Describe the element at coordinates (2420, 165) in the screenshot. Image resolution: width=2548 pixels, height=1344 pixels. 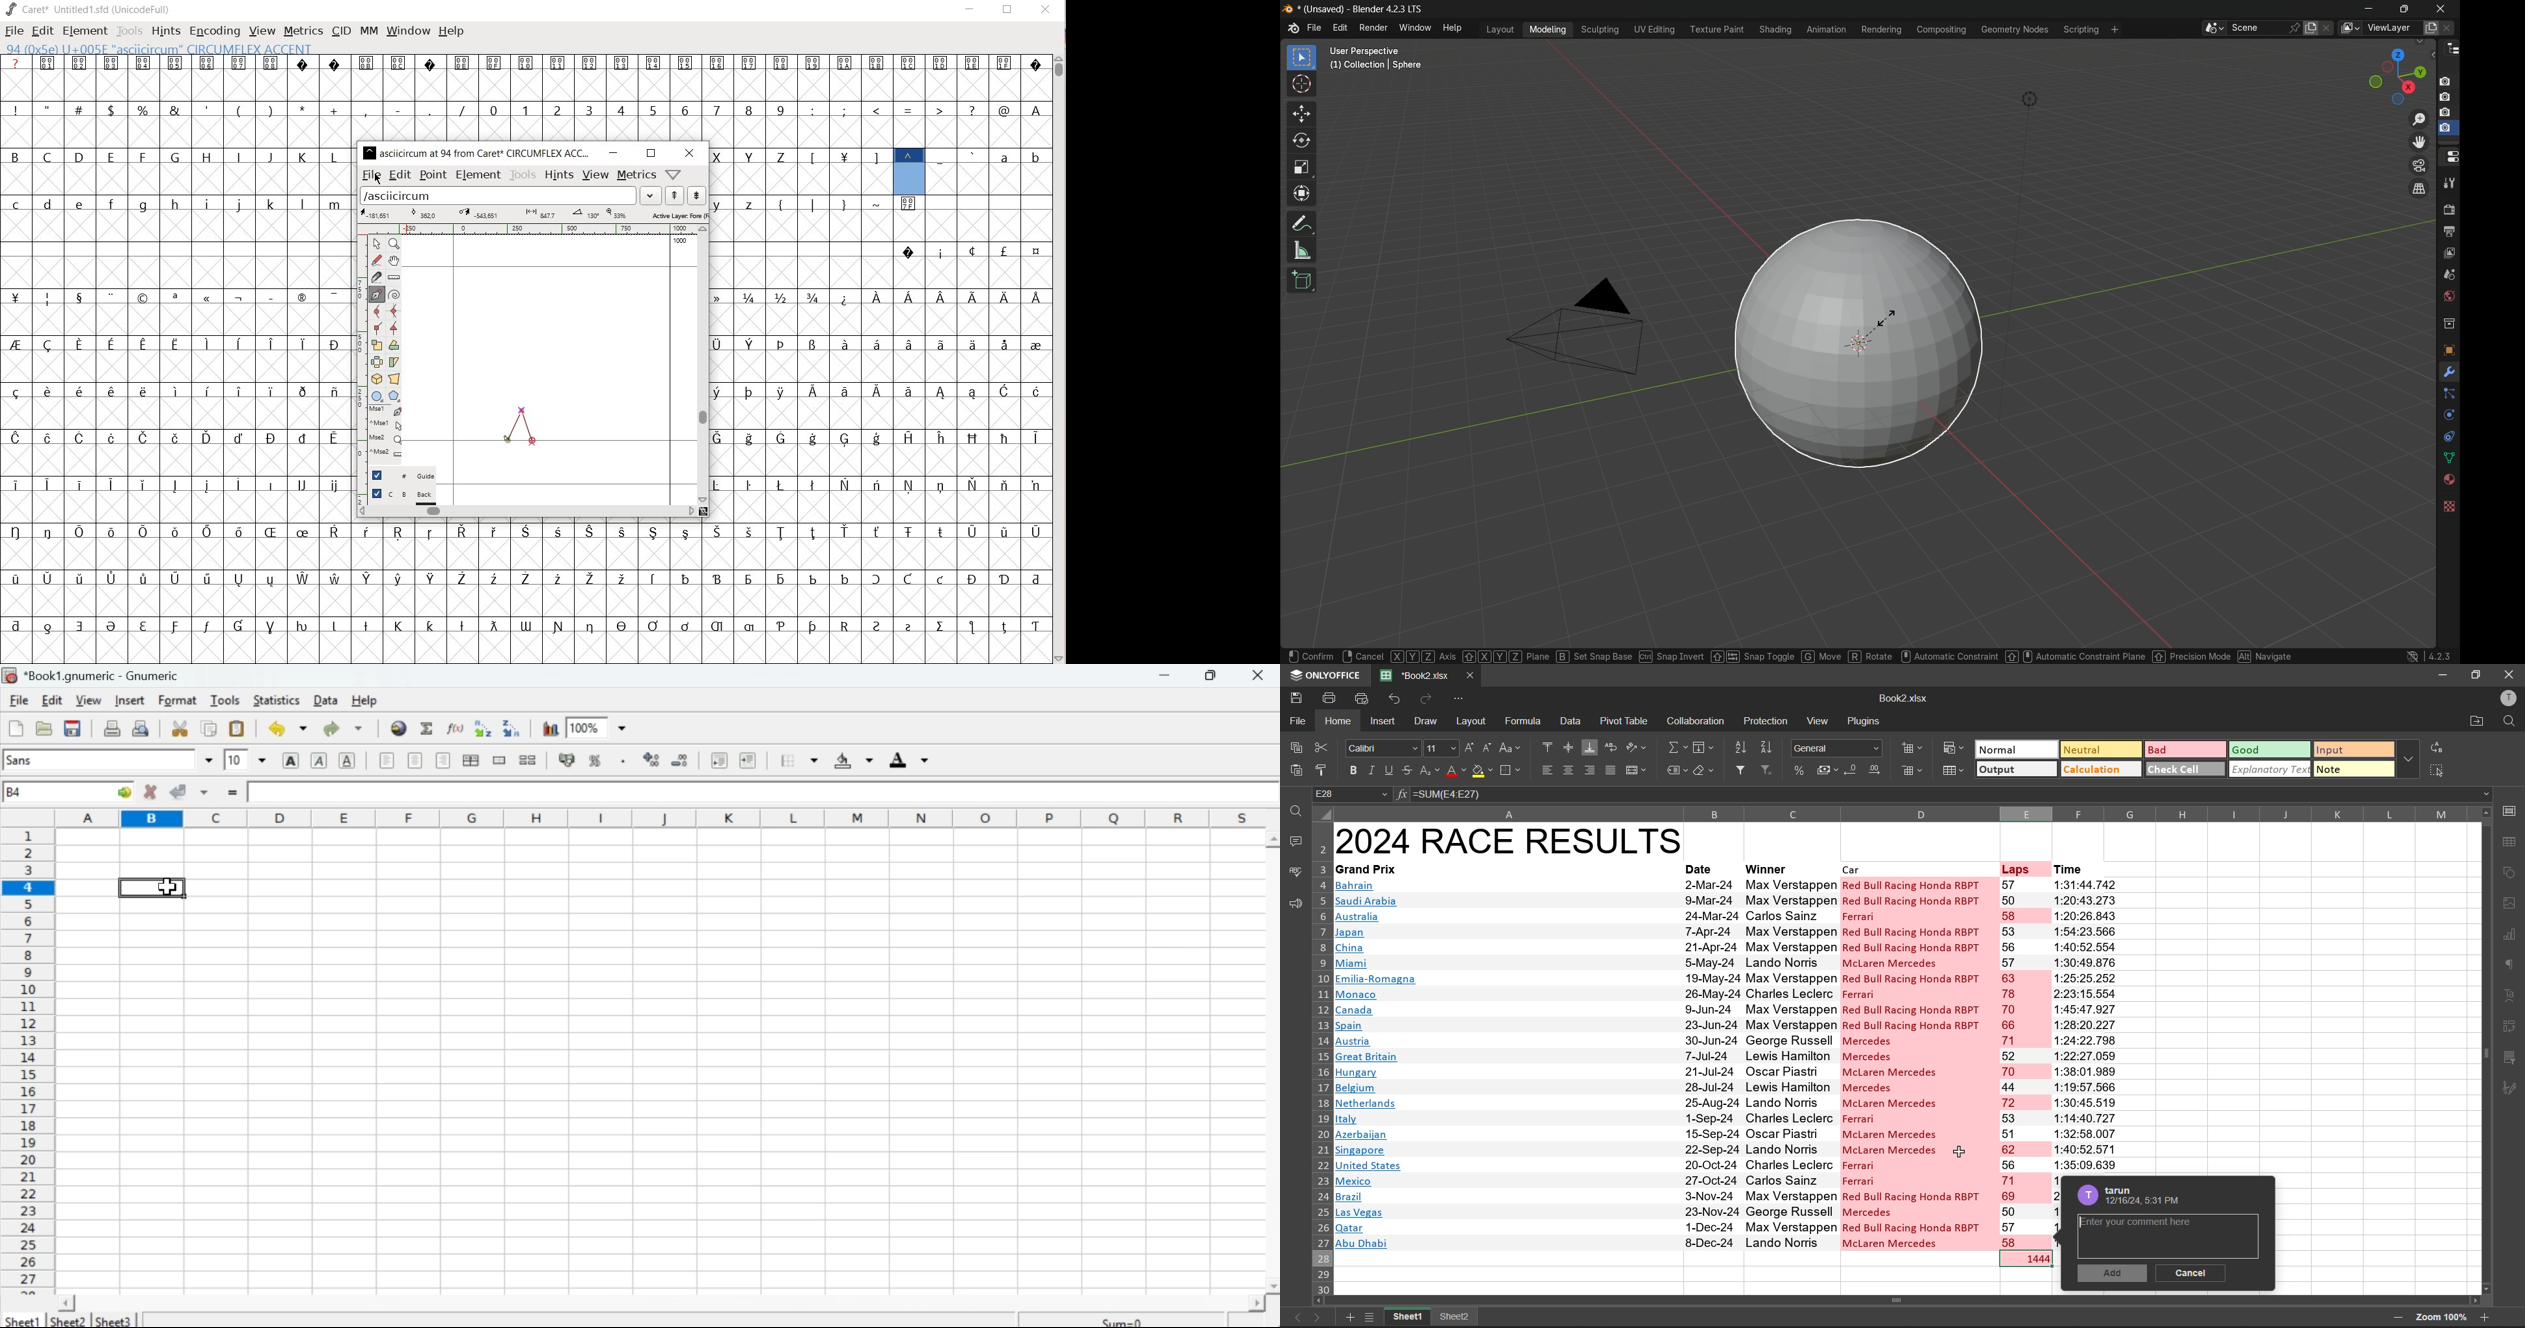
I see `toggle the camera view` at that location.